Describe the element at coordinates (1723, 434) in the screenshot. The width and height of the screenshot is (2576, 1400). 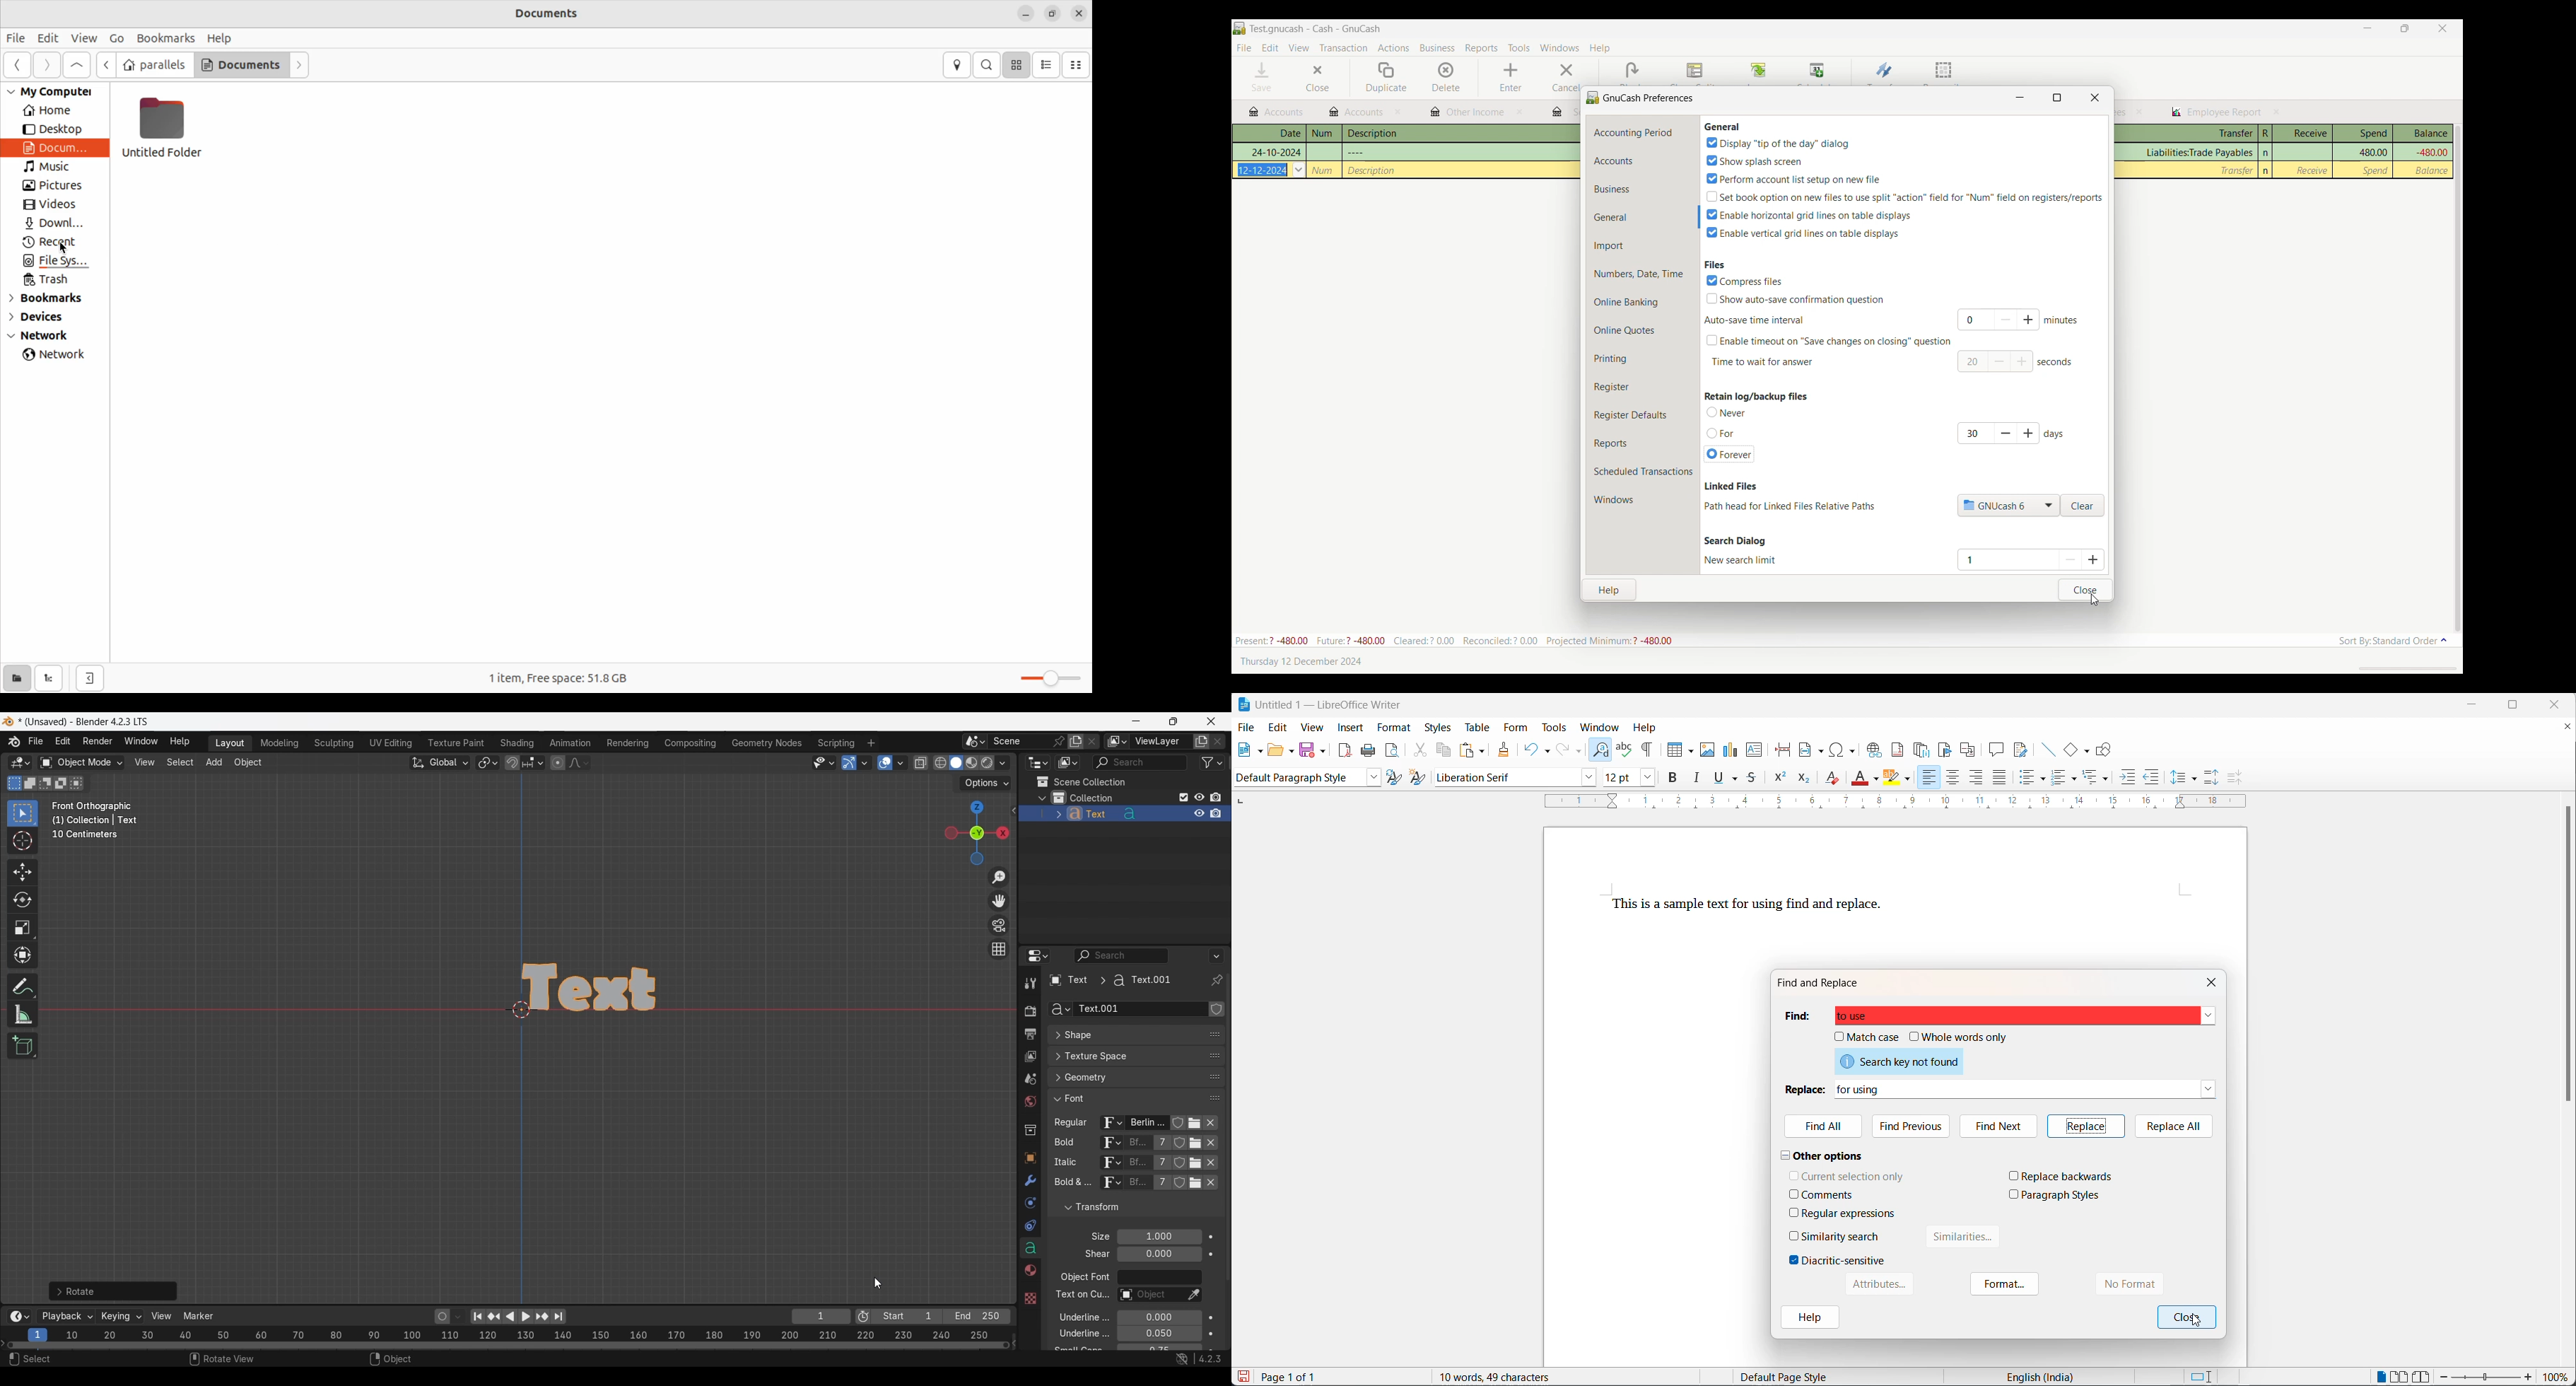
I see `for` at that location.